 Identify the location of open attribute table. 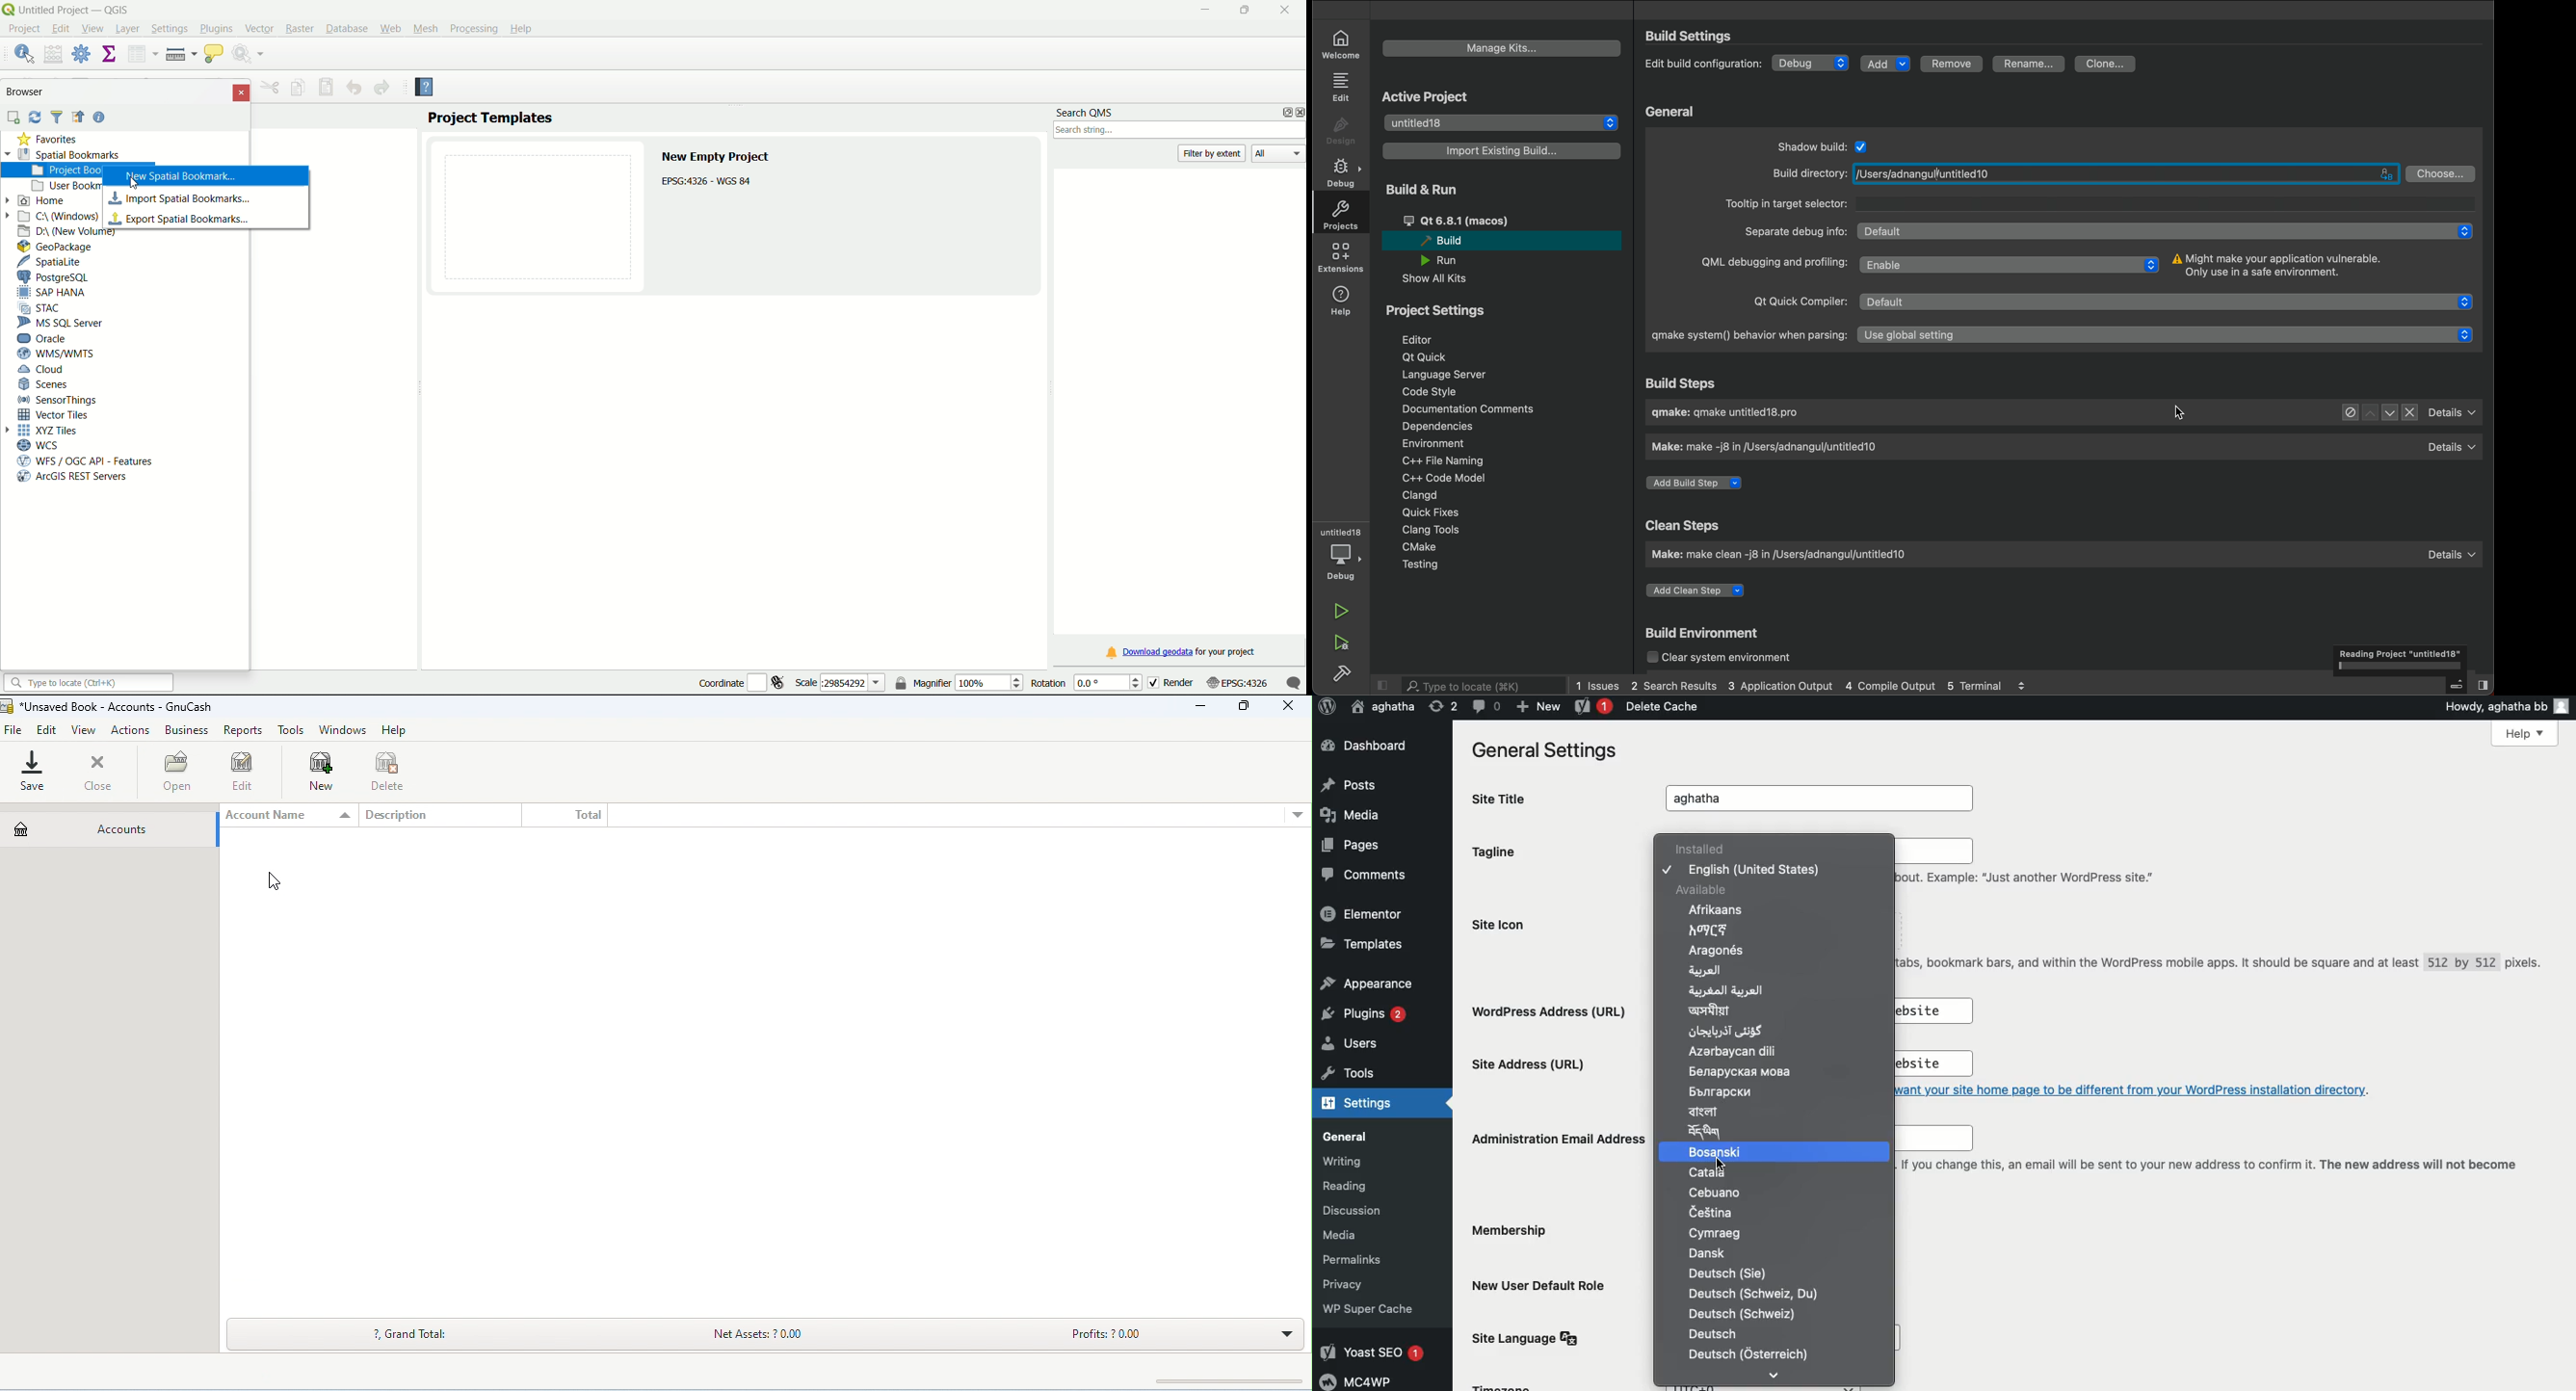
(141, 54).